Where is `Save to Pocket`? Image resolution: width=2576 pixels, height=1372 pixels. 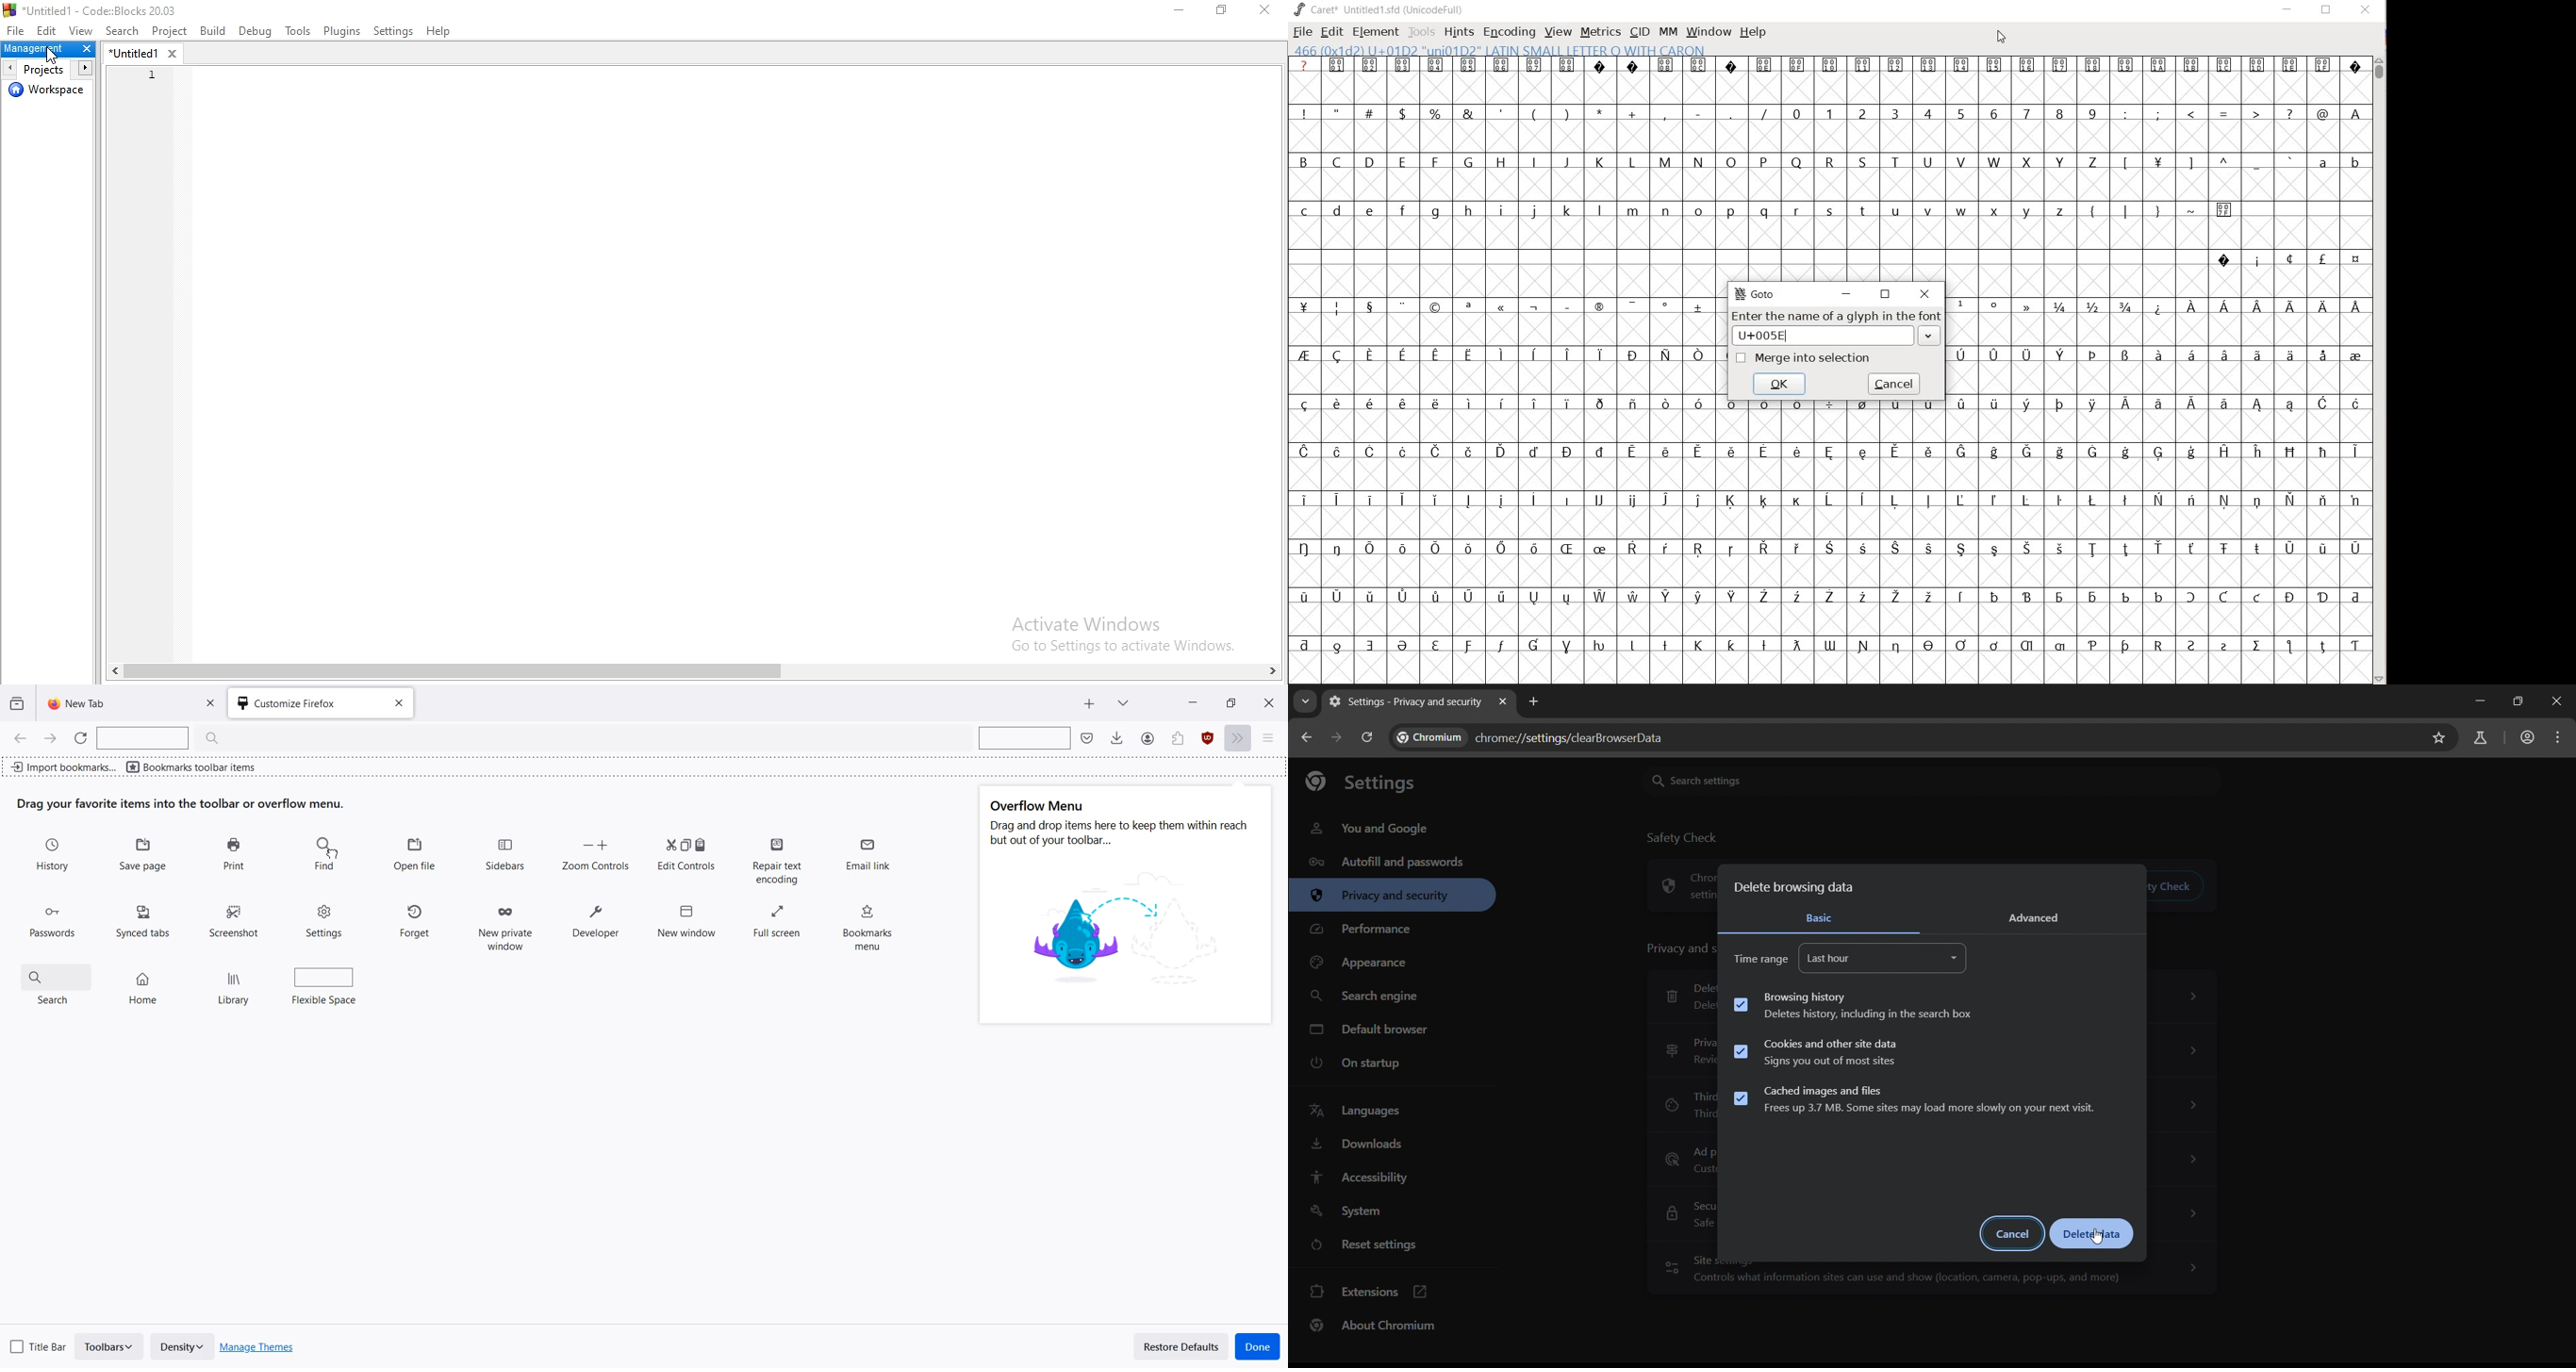 Save to Pocket is located at coordinates (1146, 738).